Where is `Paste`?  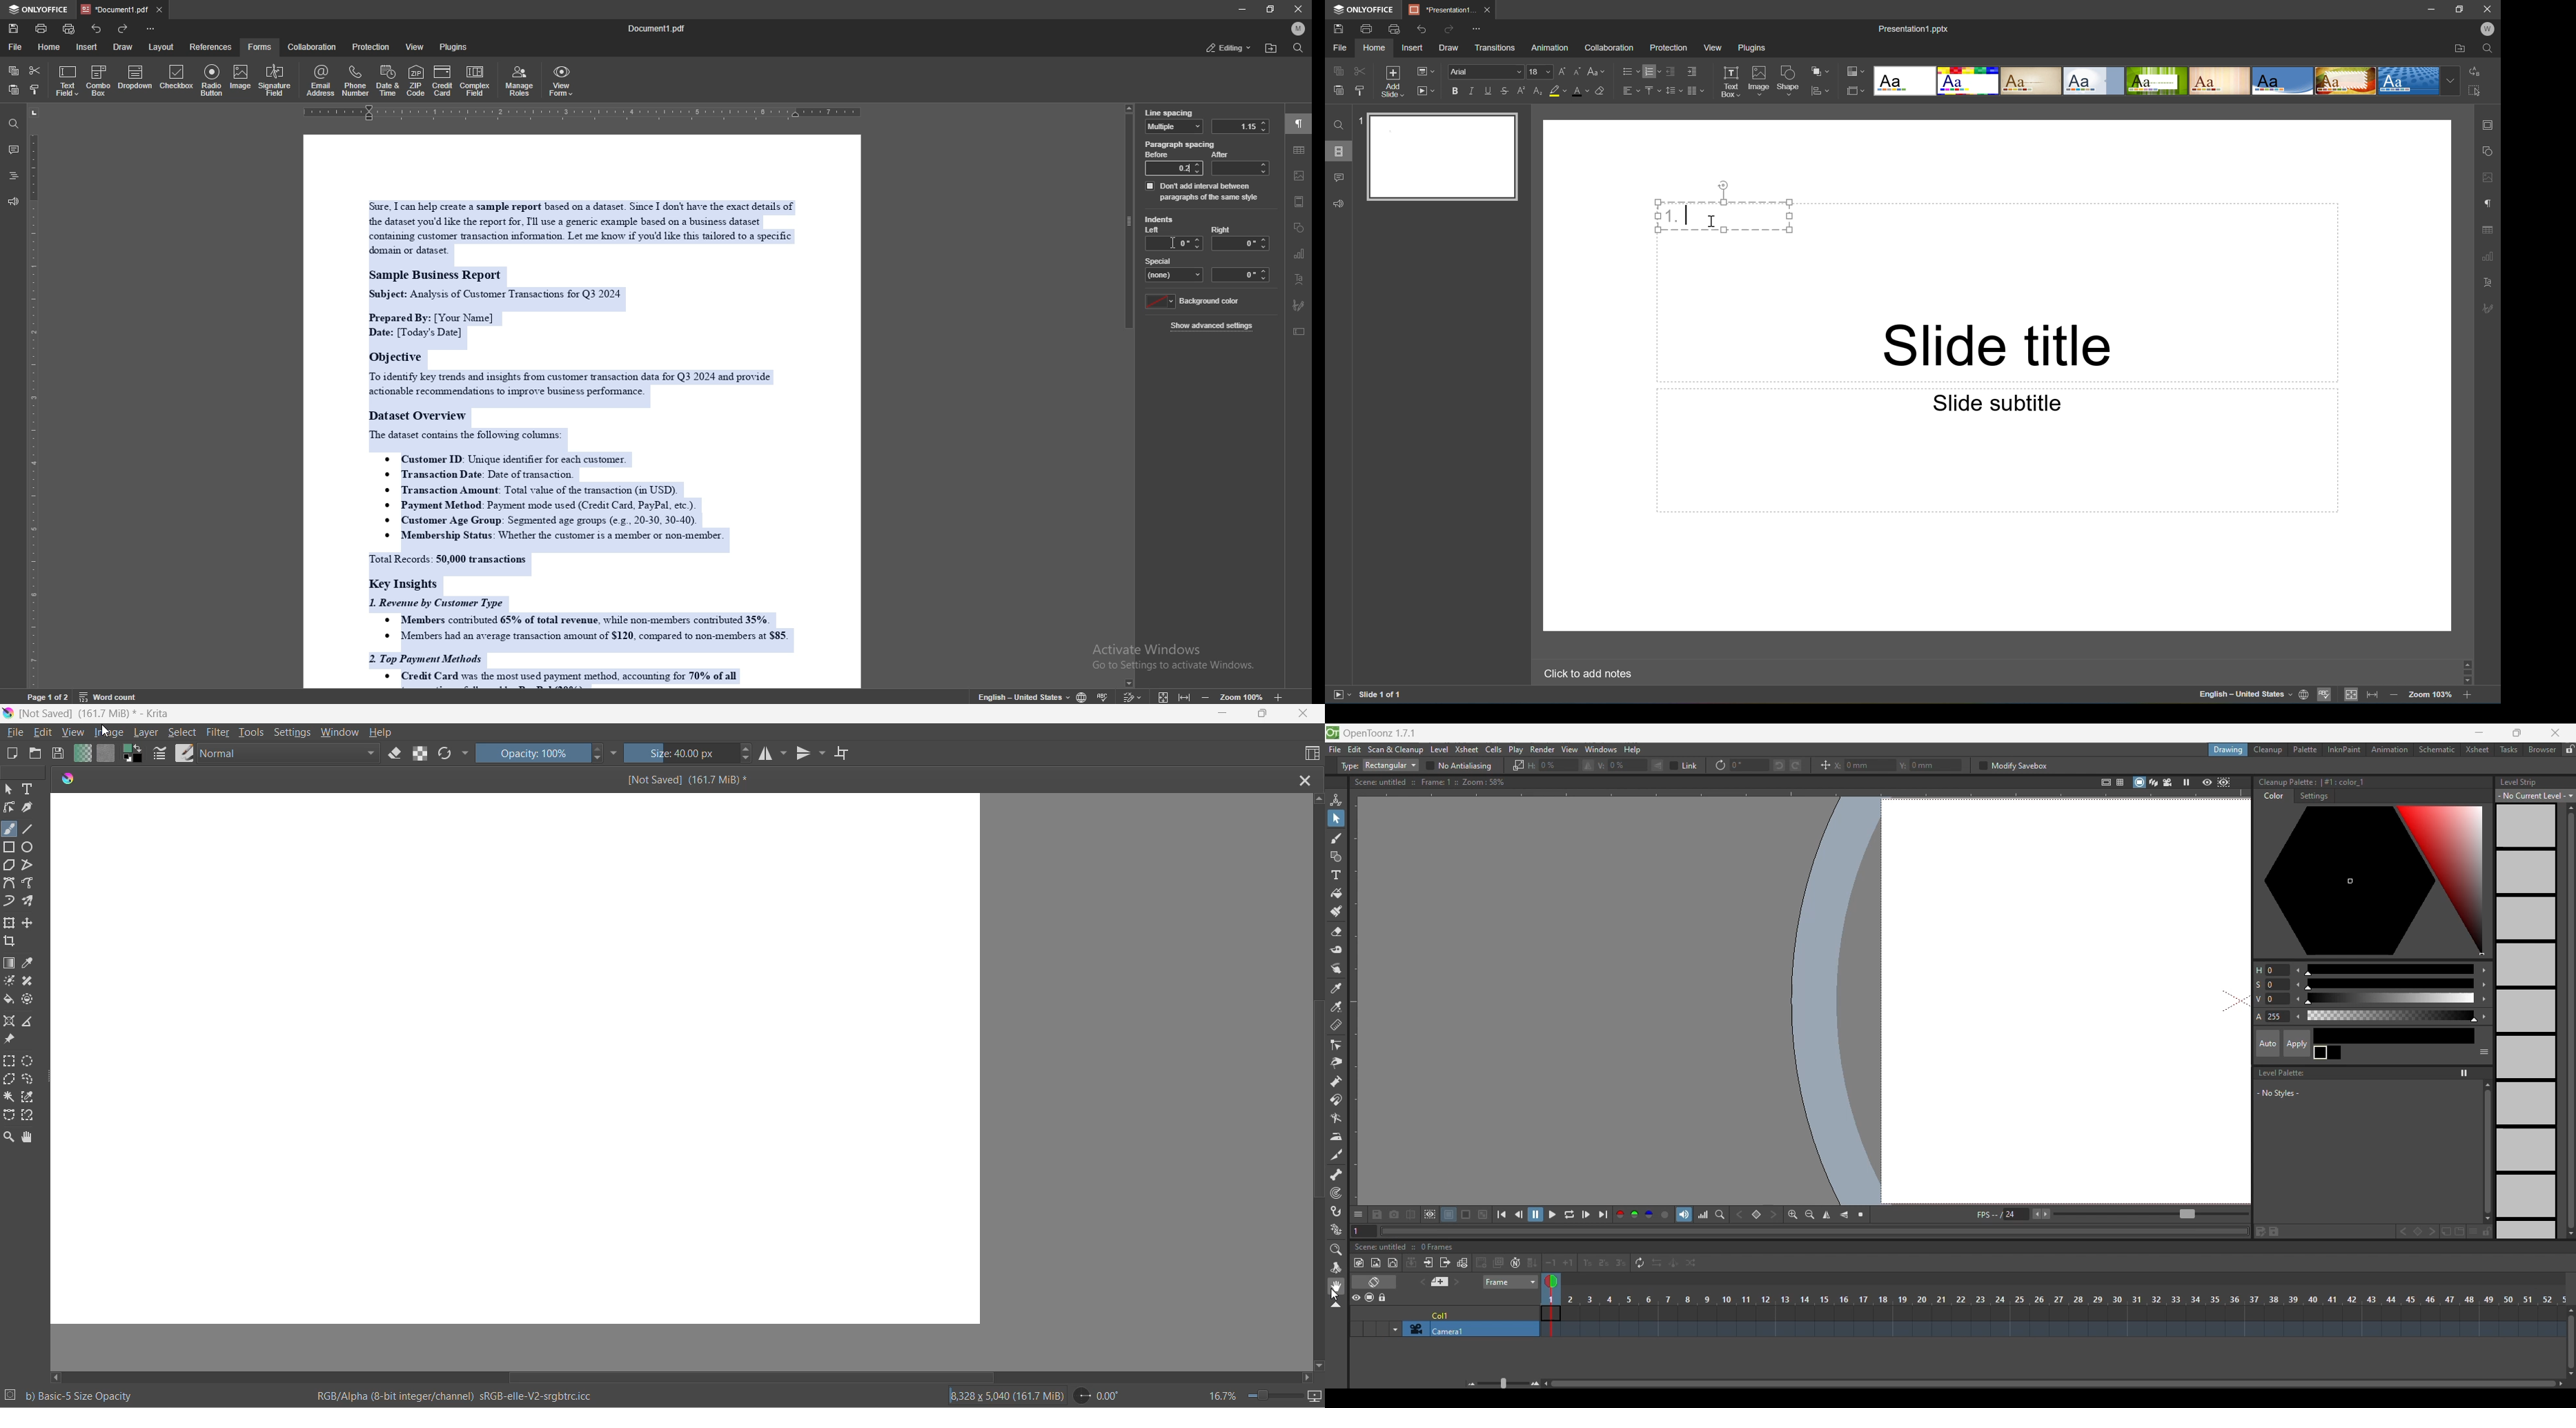
Paste is located at coordinates (1338, 90).